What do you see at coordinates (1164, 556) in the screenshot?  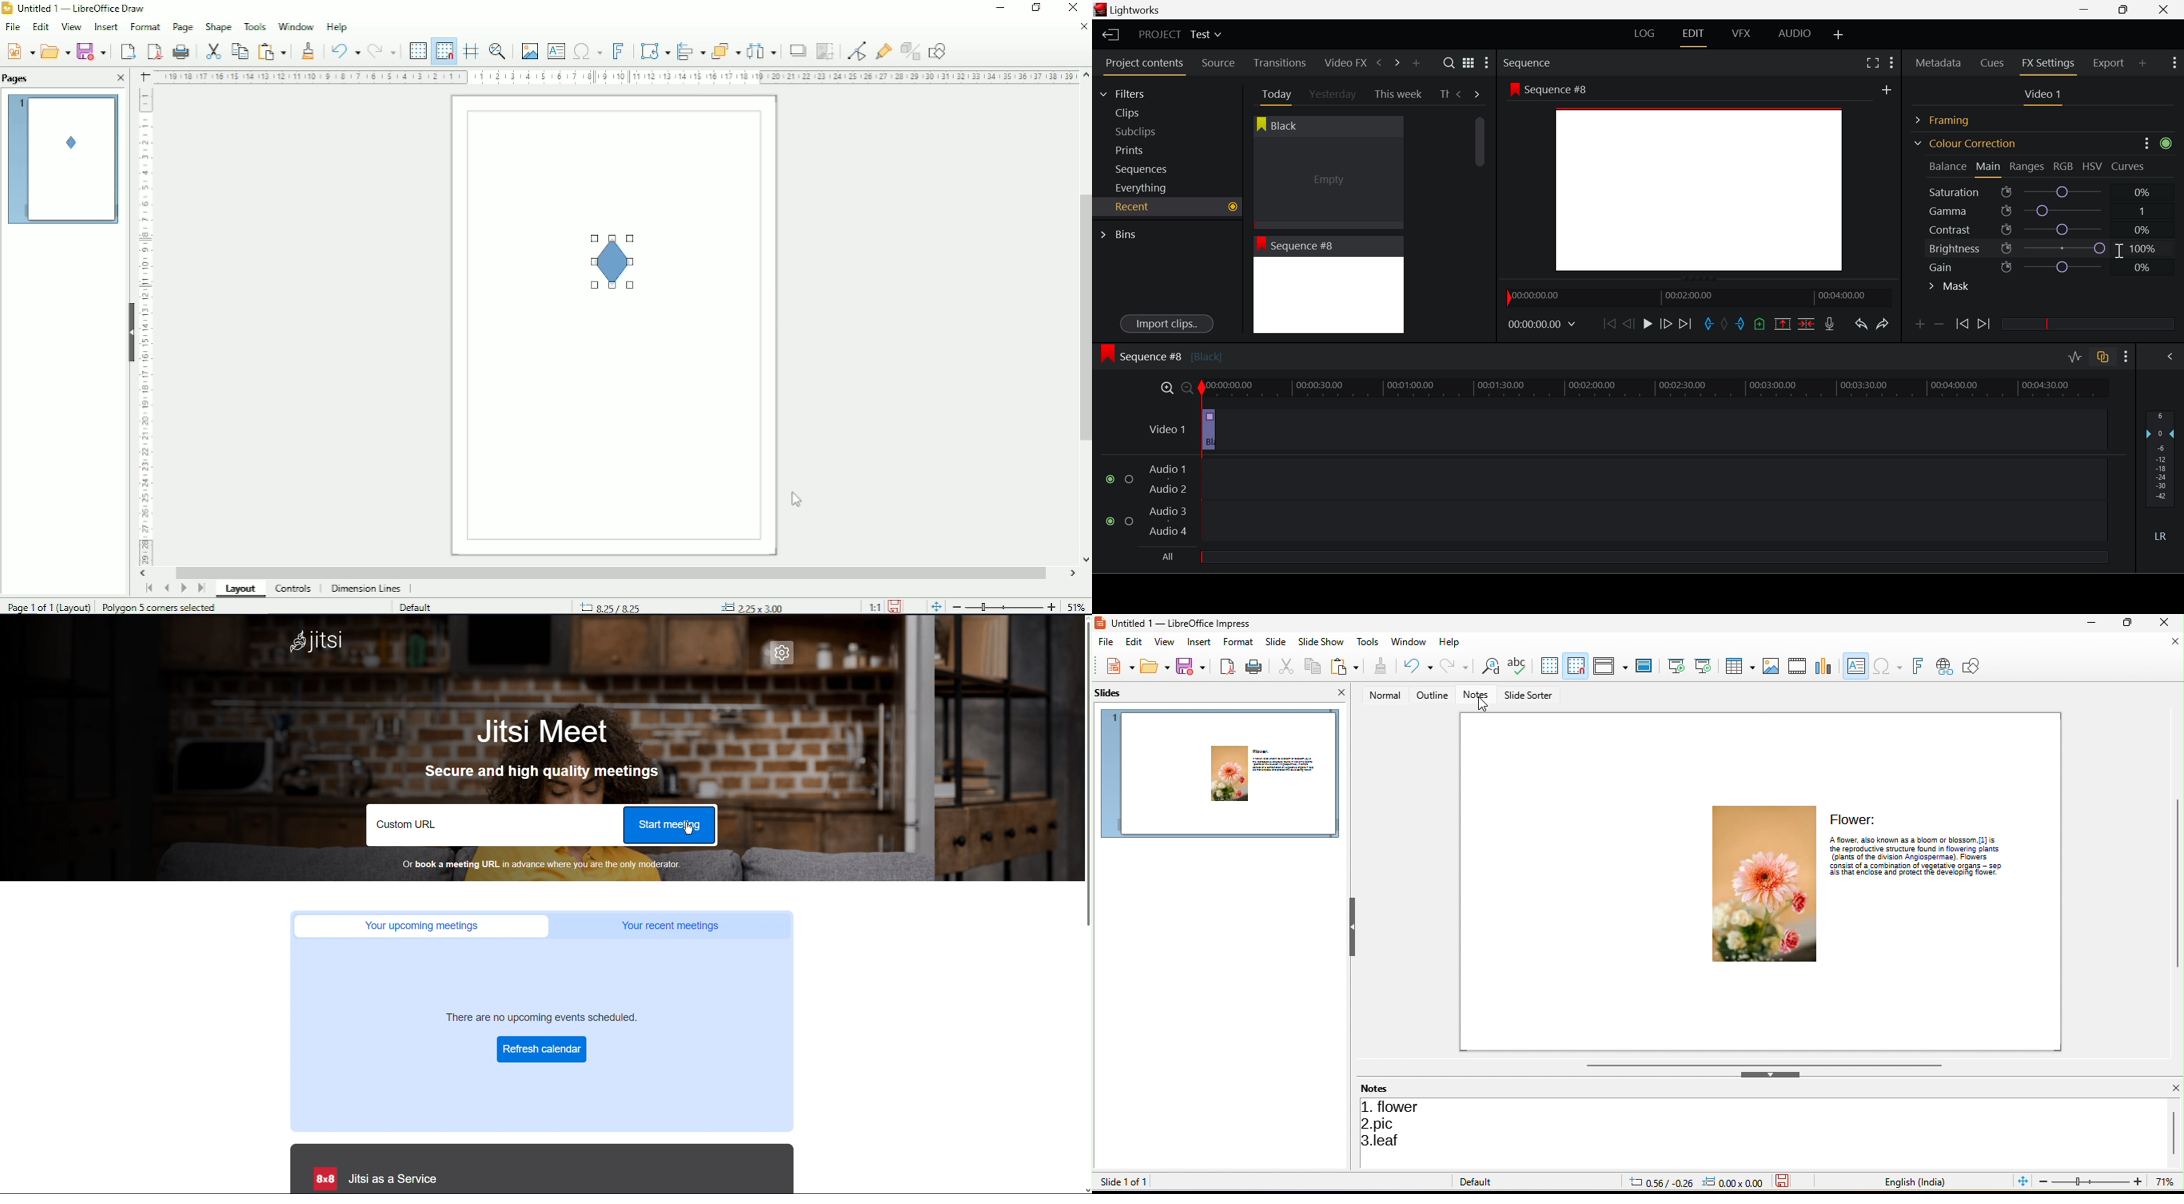 I see `All` at bounding box center [1164, 556].